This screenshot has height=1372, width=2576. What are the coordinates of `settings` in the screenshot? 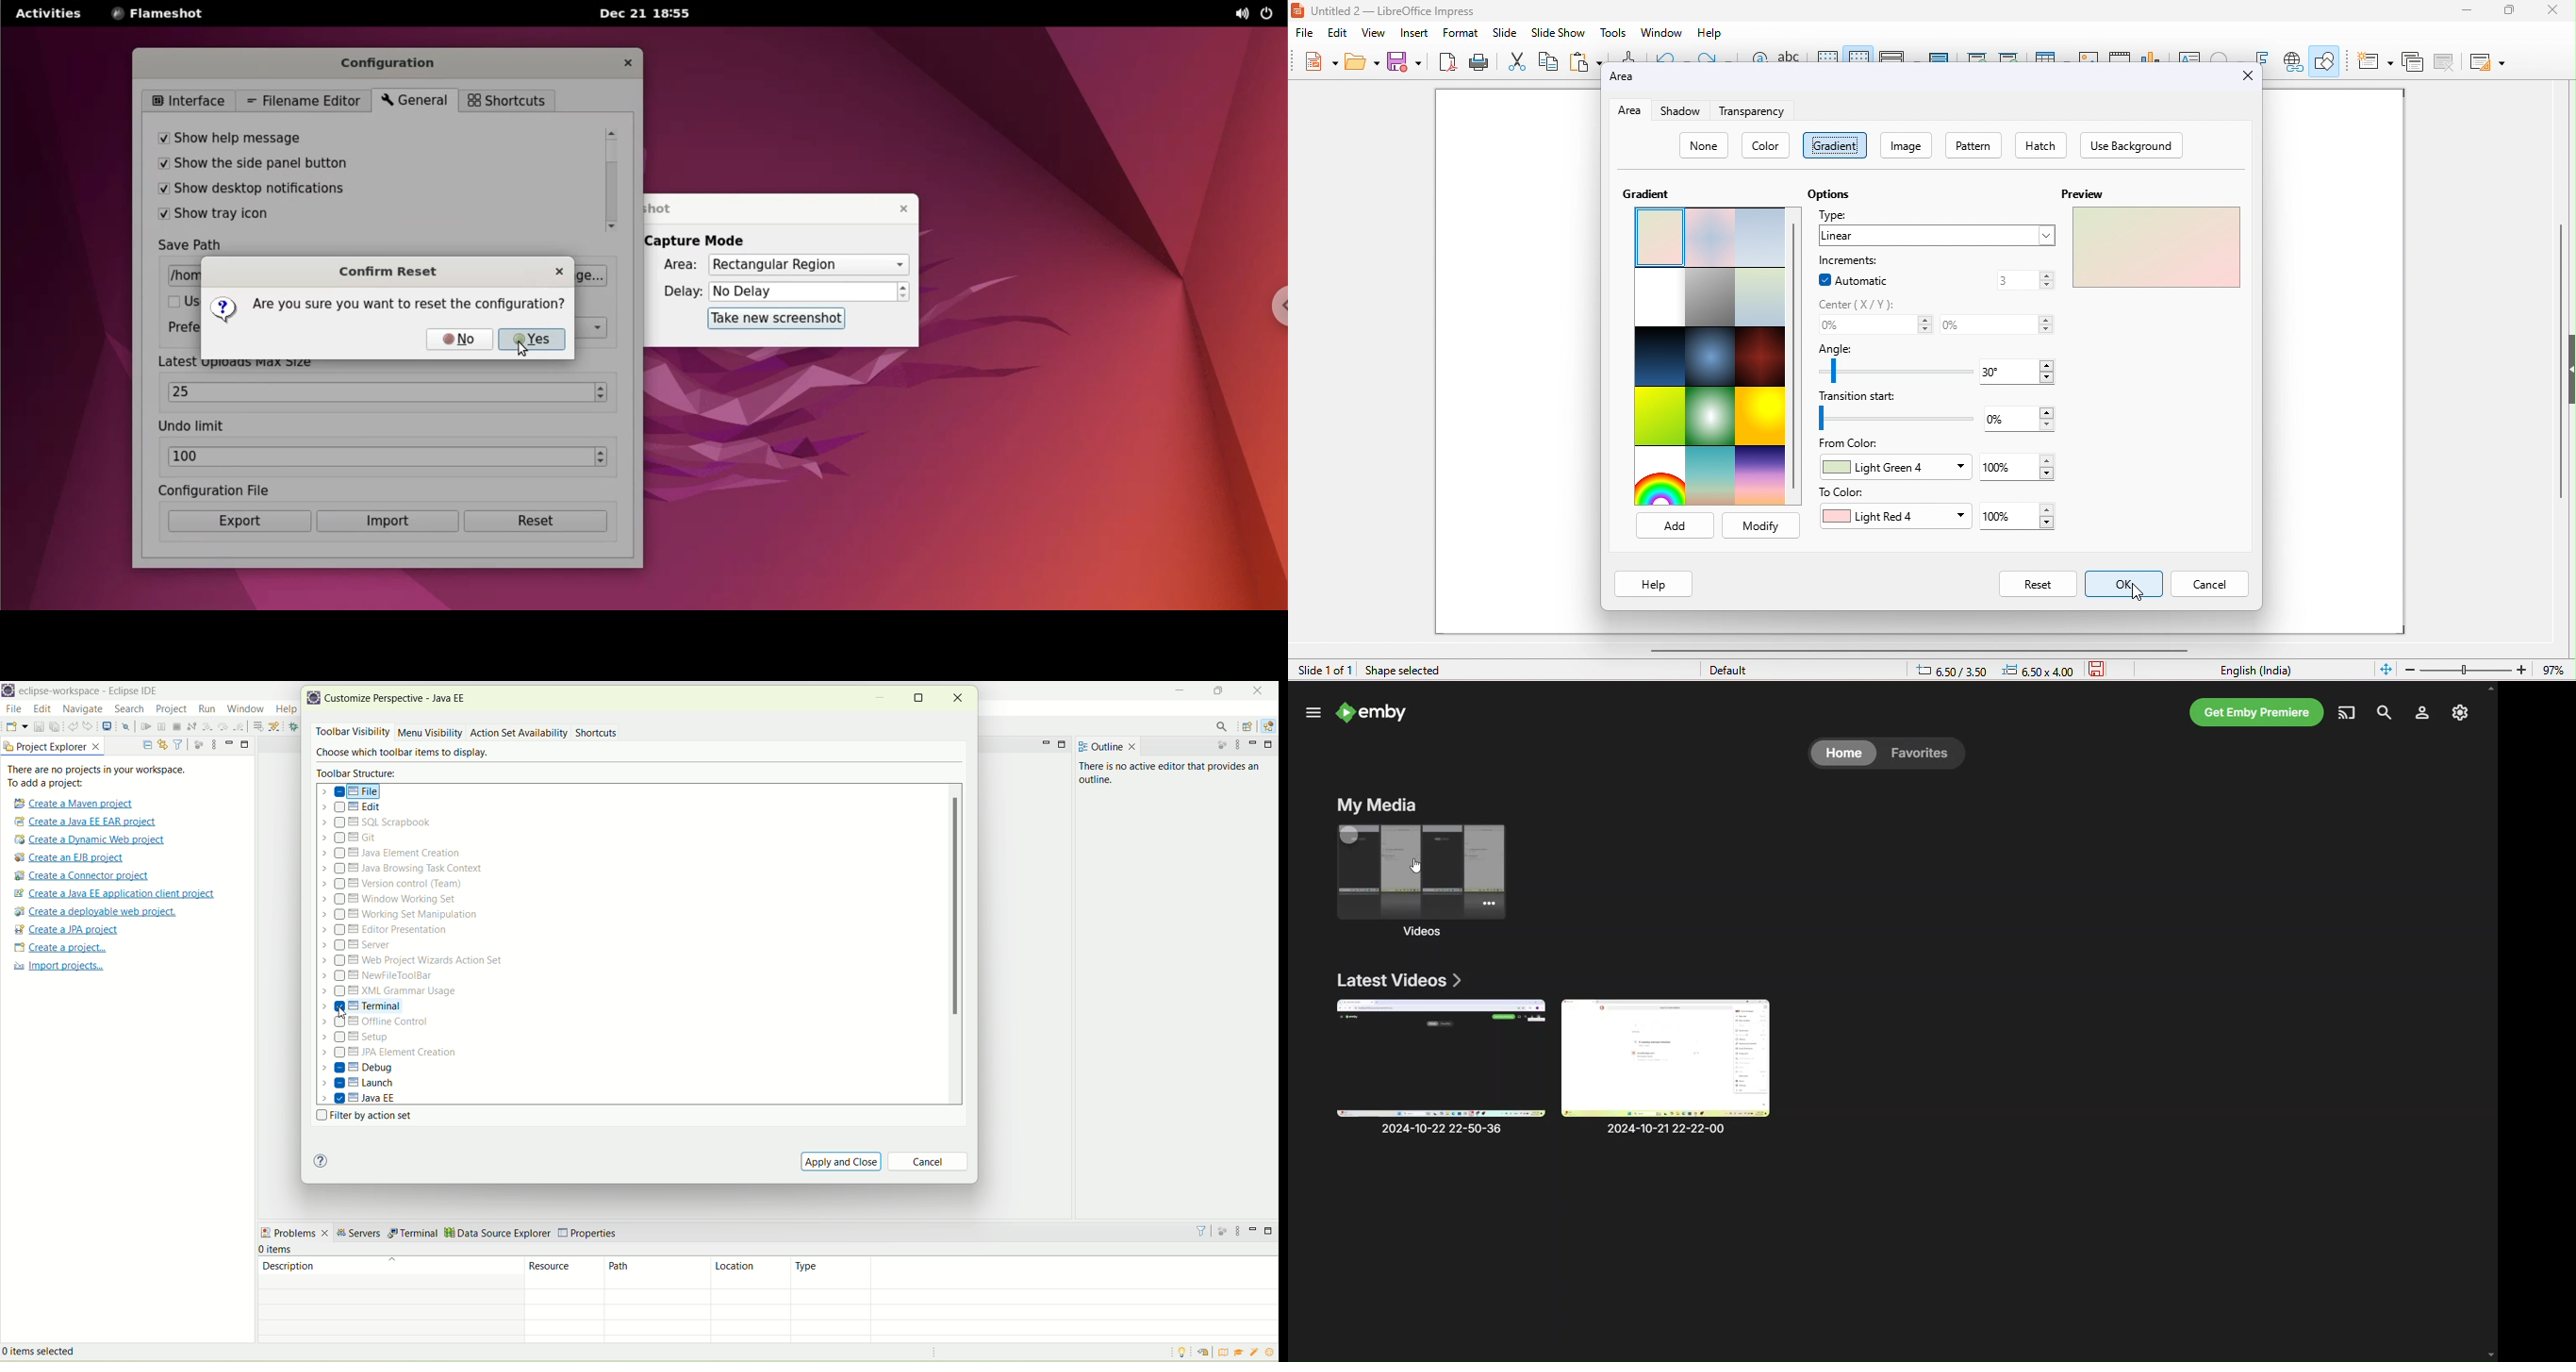 It's located at (2460, 714).